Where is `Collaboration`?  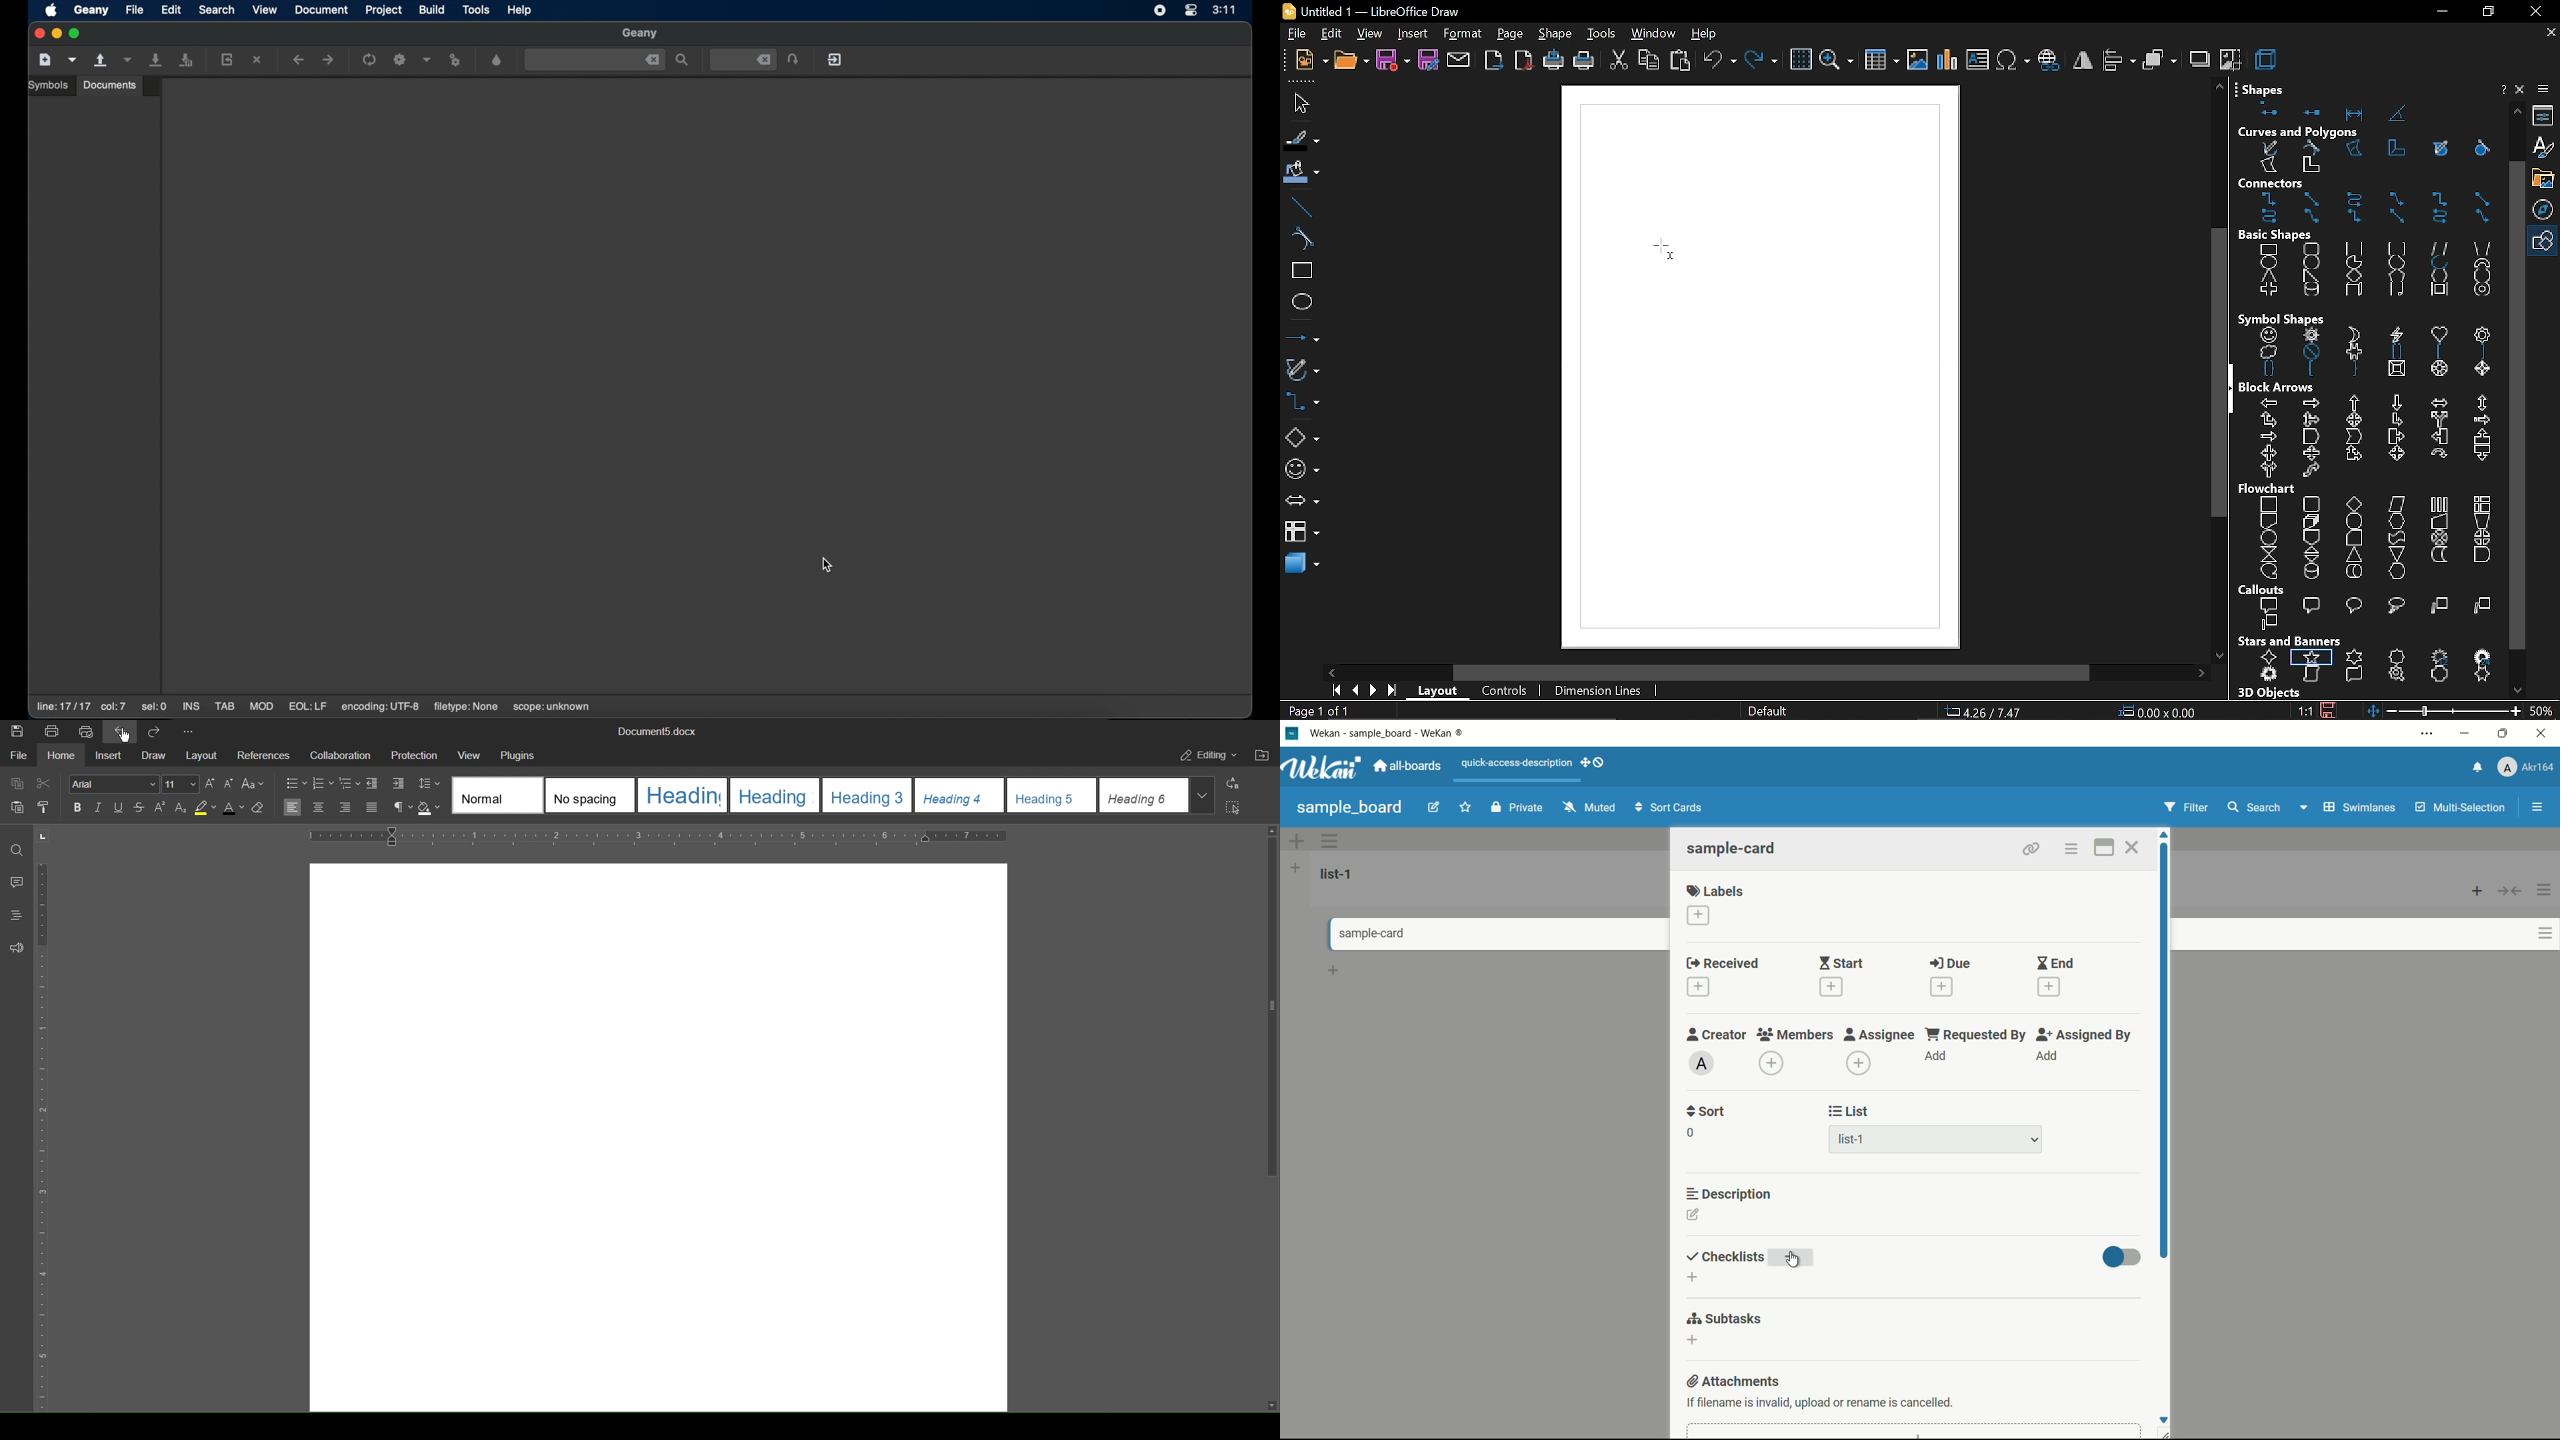 Collaboration is located at coordinates (342, 755).